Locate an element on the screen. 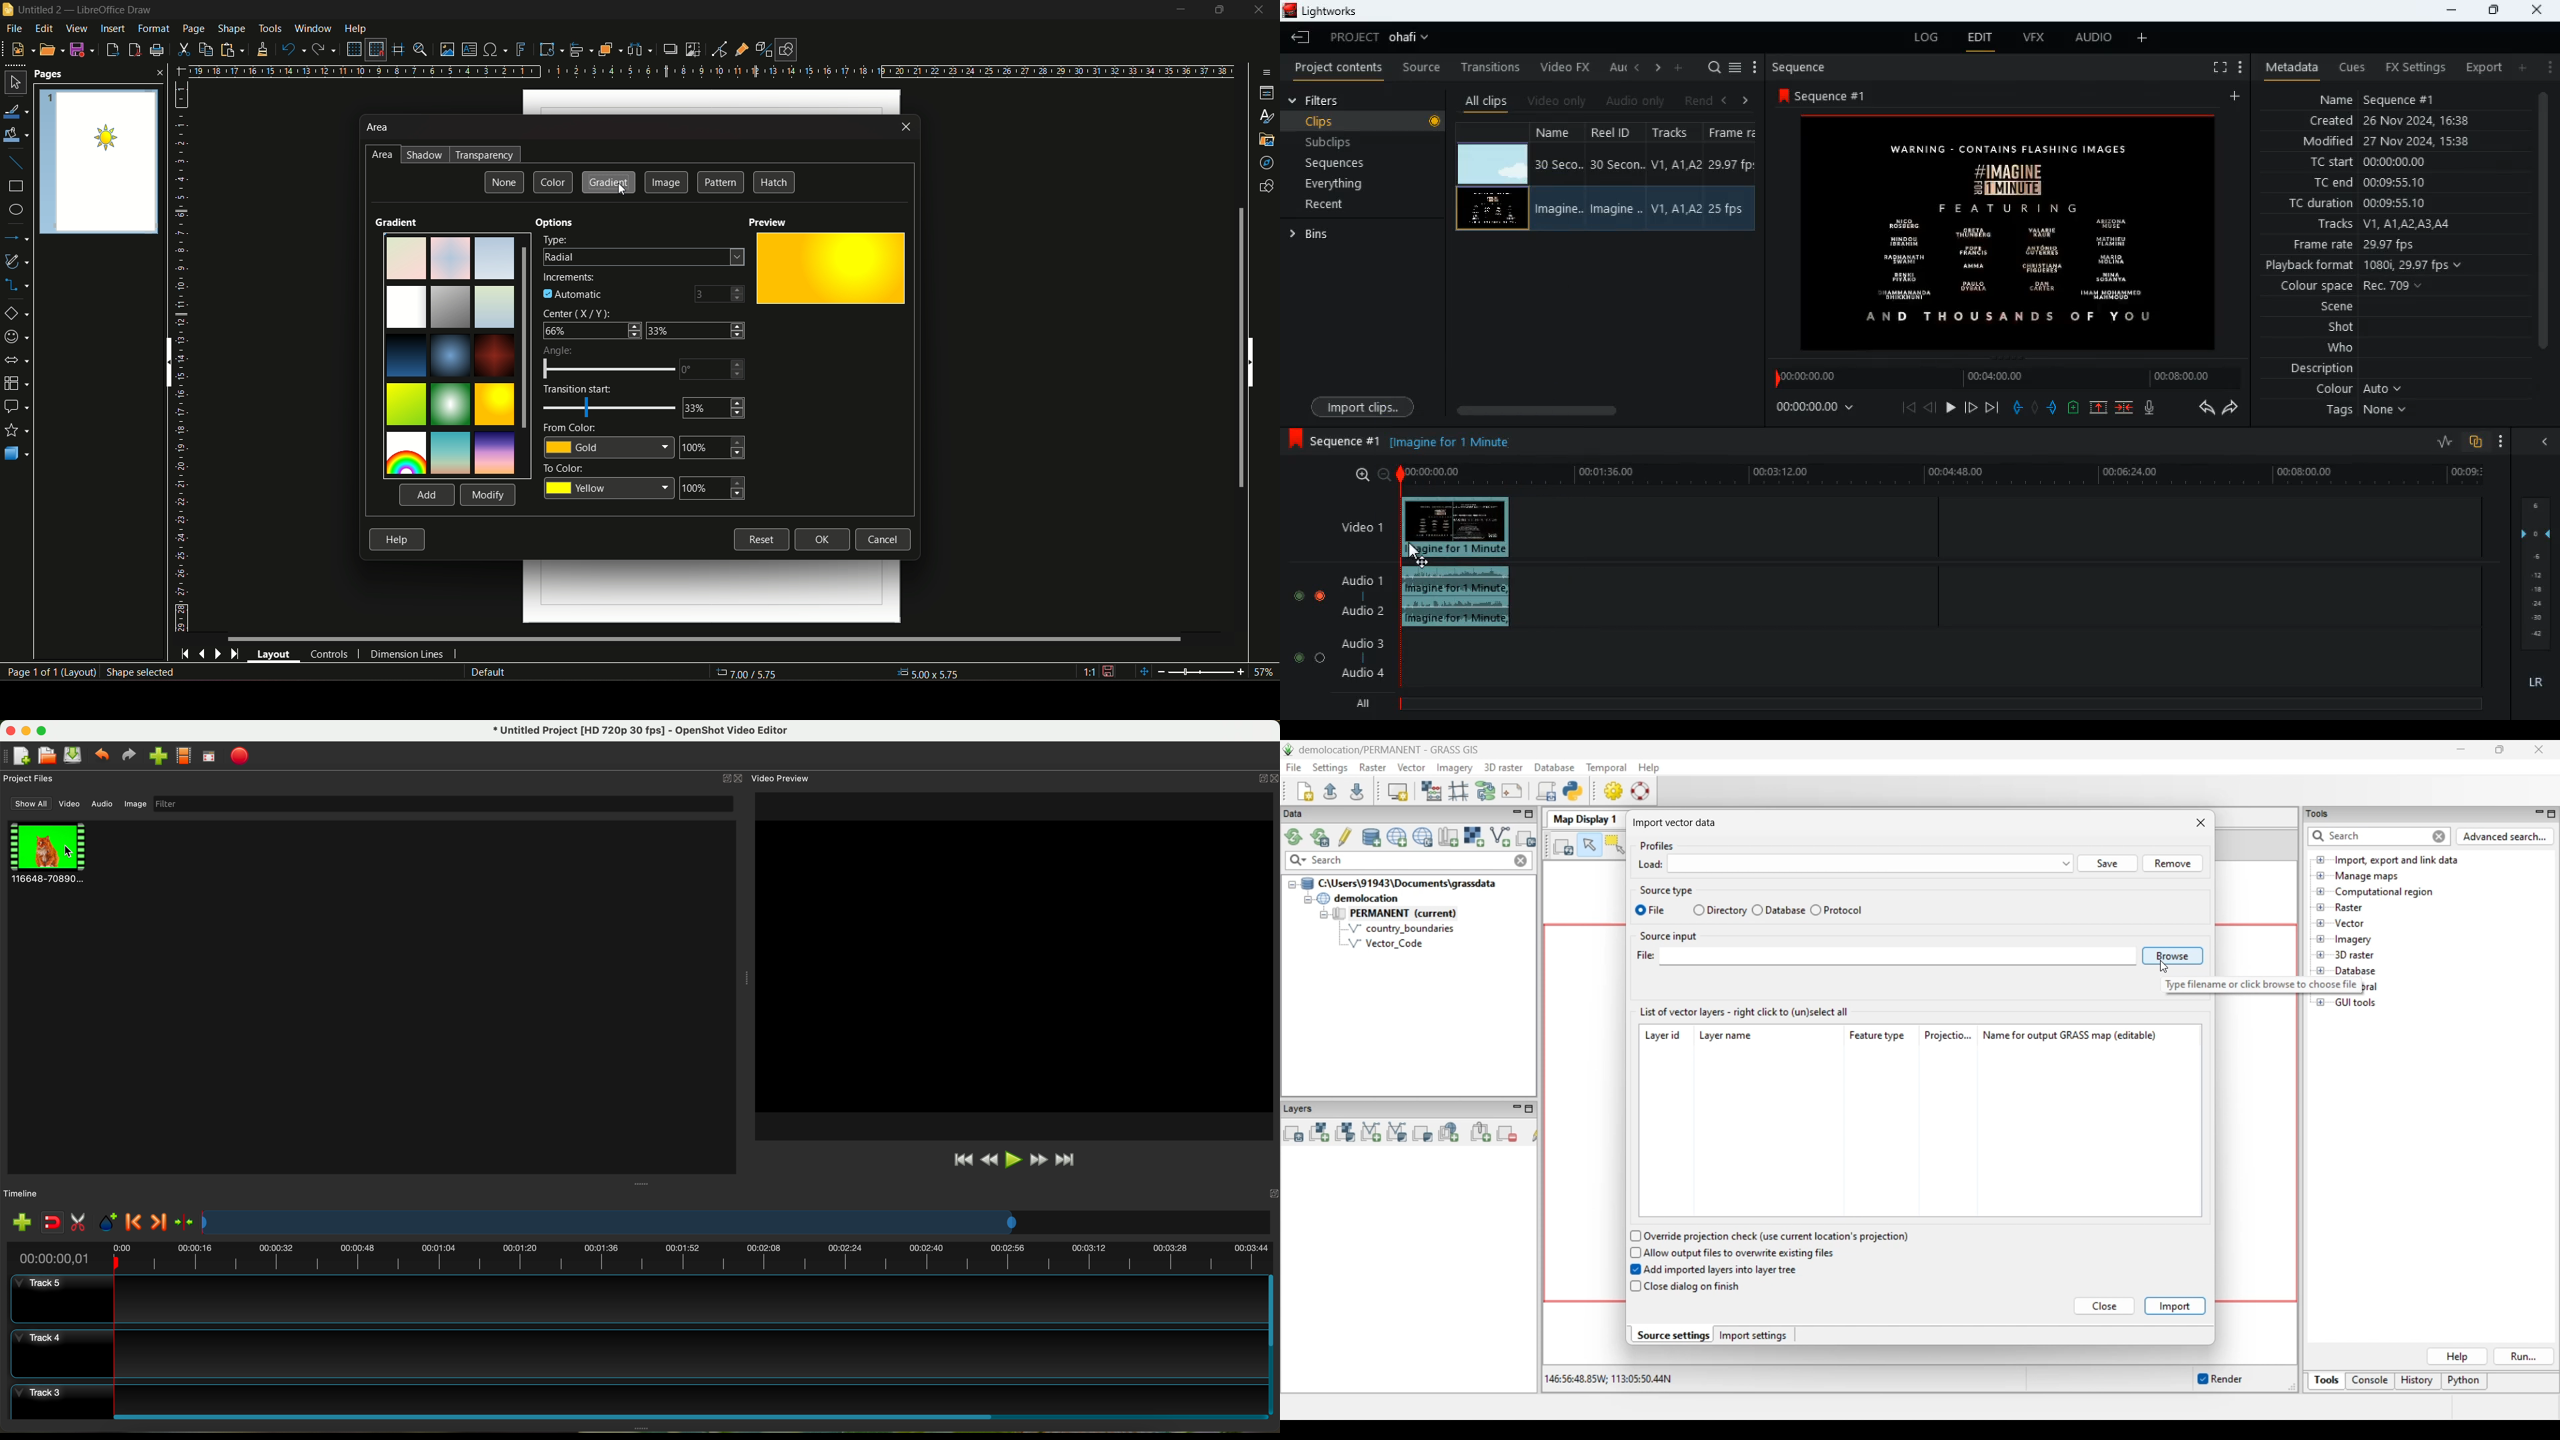  more is located at coordinates (2547, 66).